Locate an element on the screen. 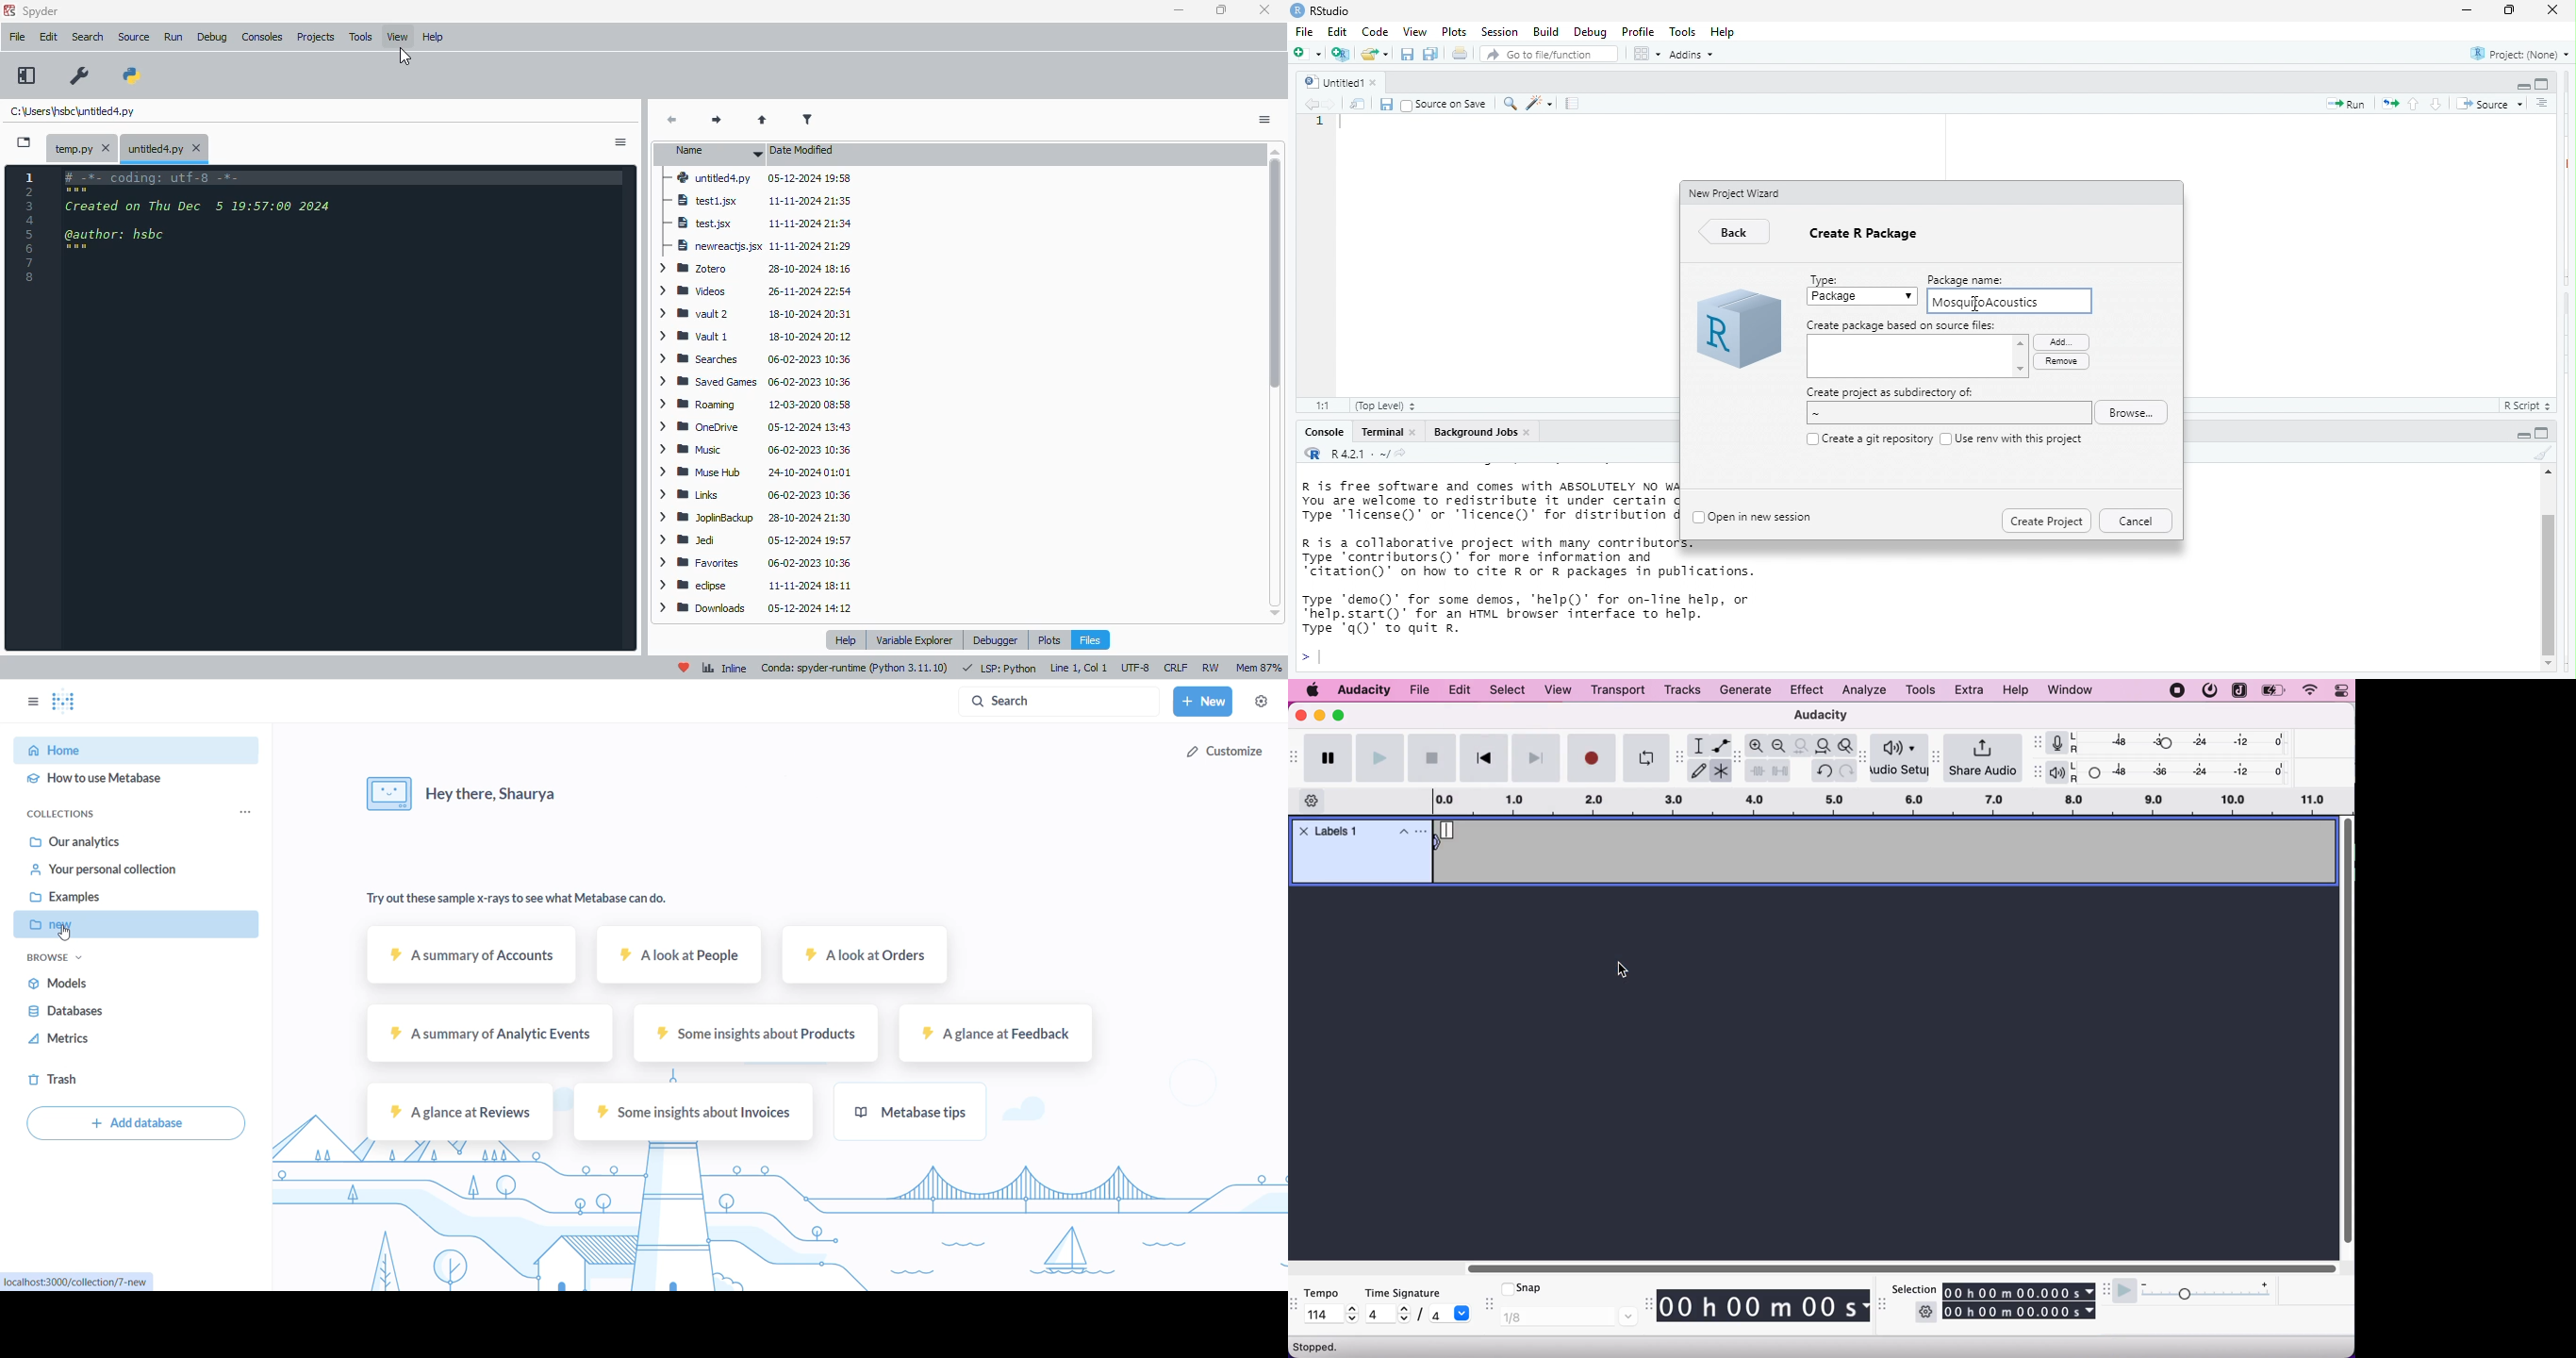 Image resolution: width=2576 pixels, height=1372 pixels. newreactjs.jsx is located at coordinates (755, 248).